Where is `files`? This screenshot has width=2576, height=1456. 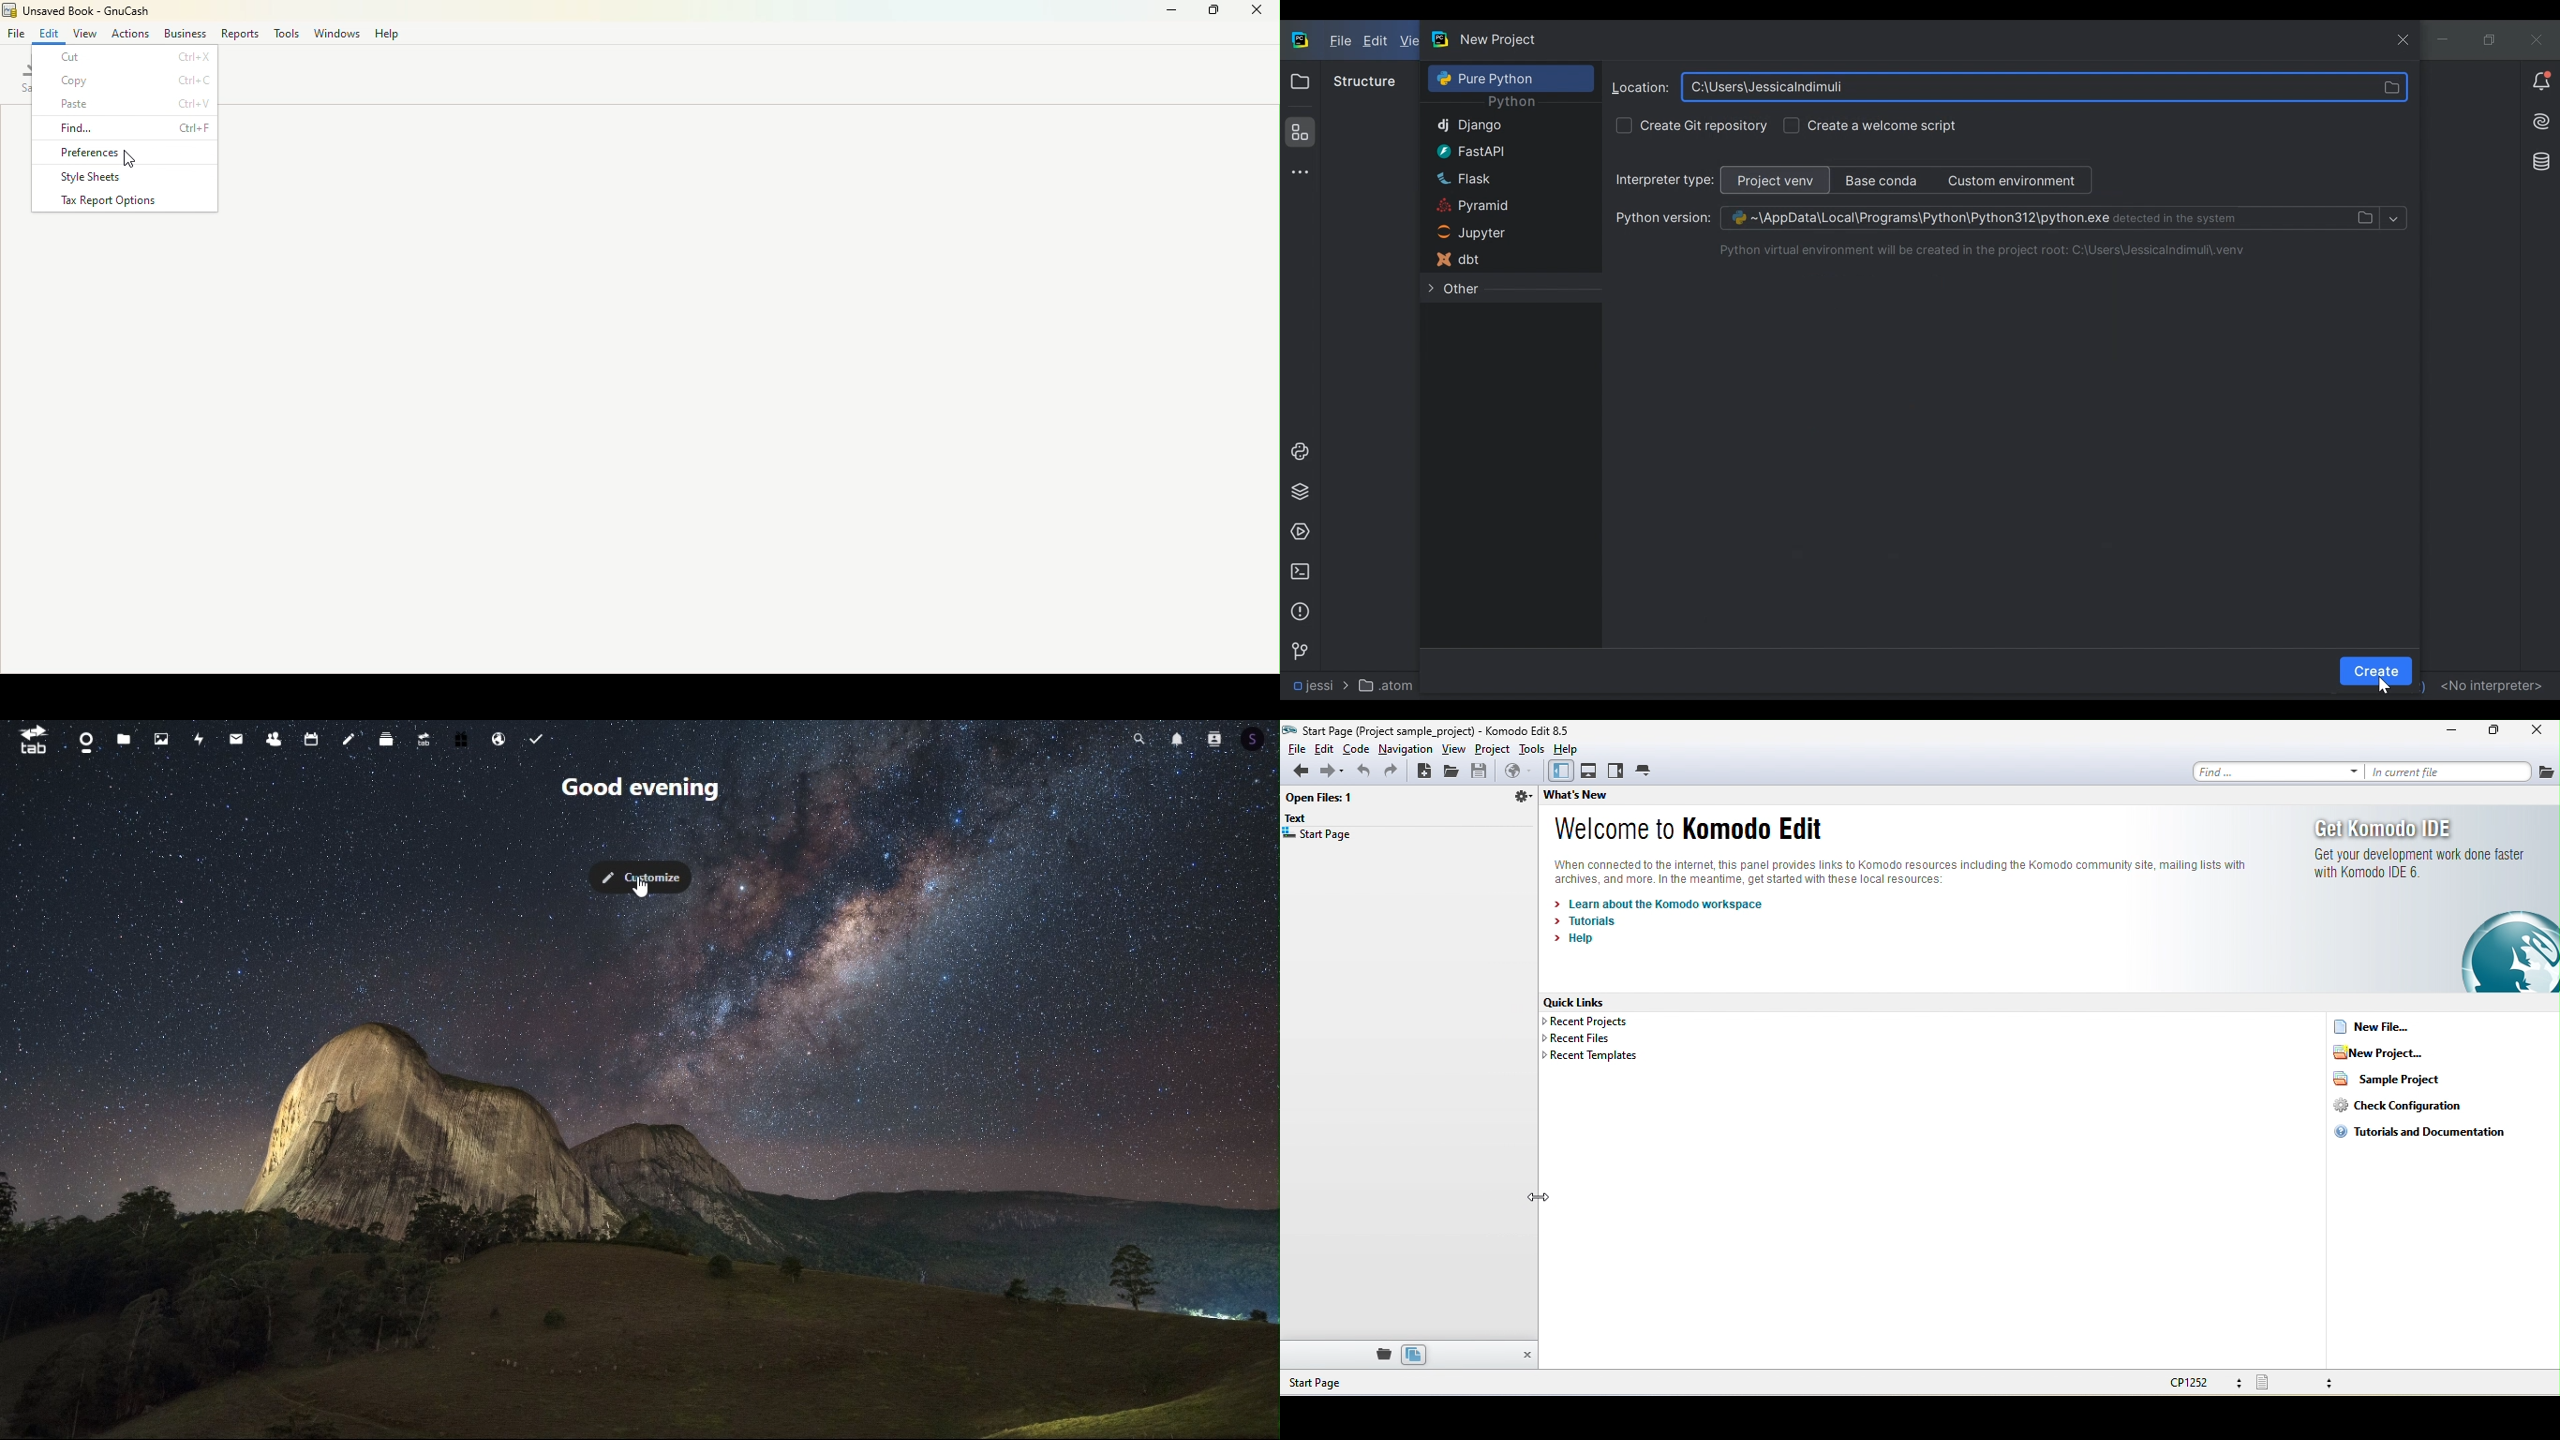 files is located at coordinates (124, 740).